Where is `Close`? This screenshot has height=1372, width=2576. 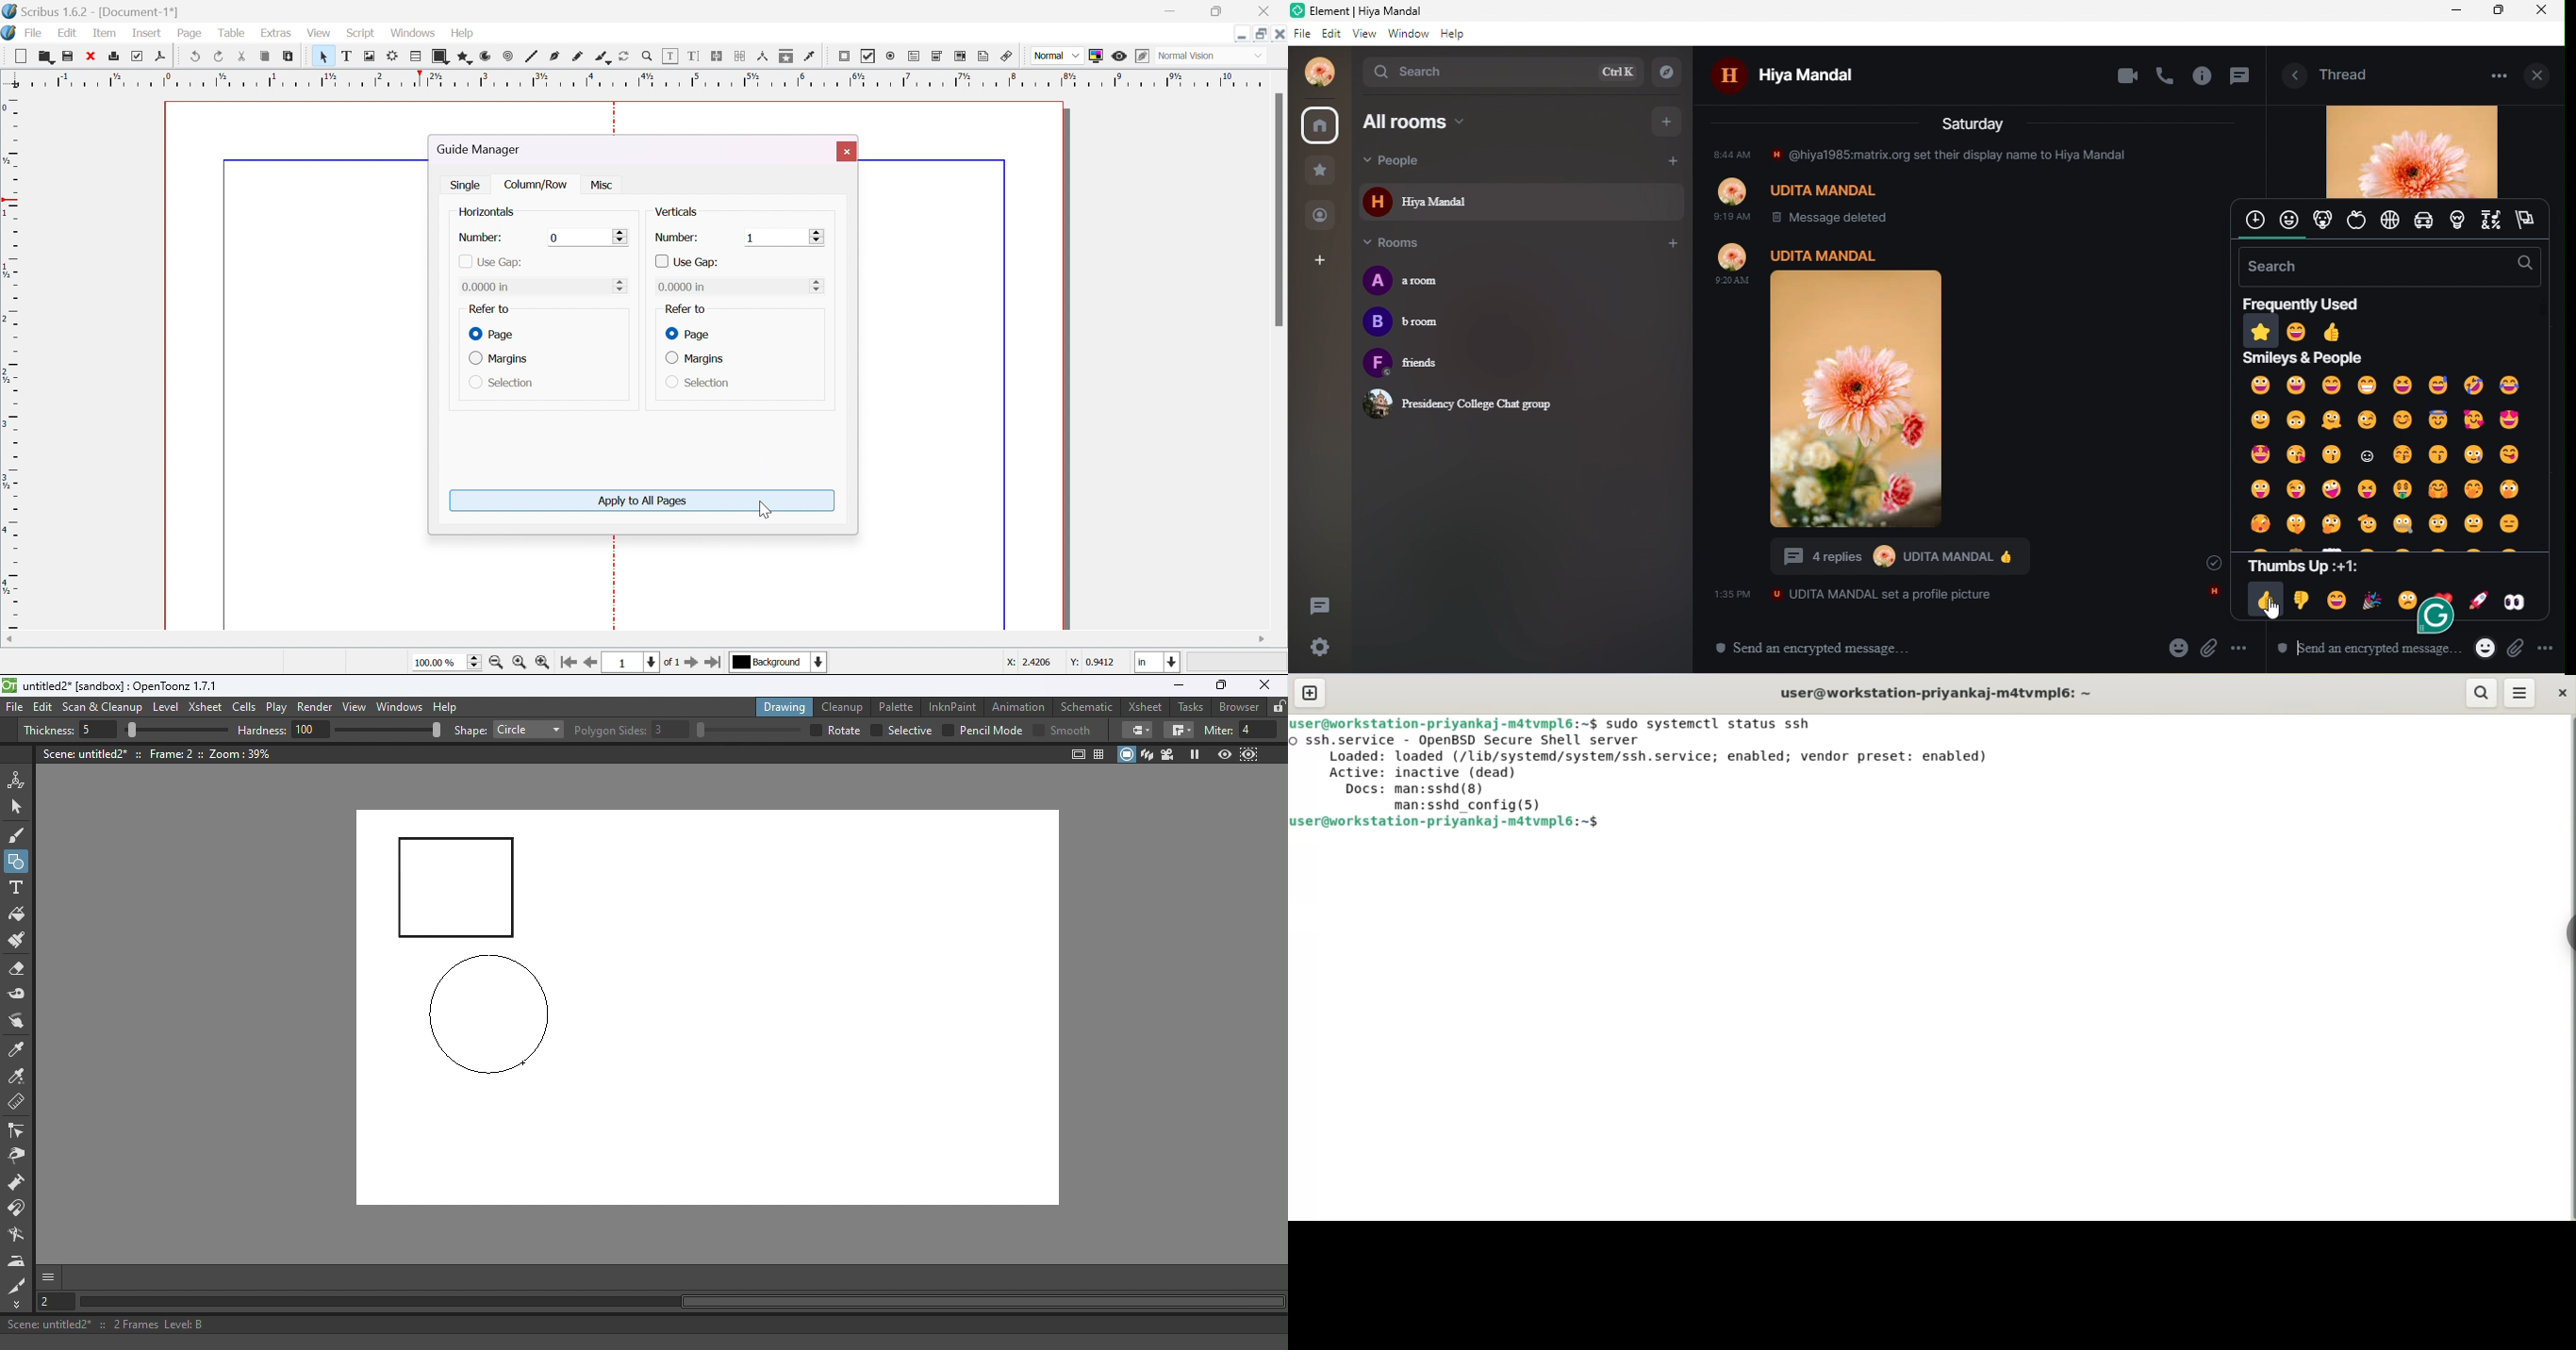 Close is located at coordinates (1280, 34).